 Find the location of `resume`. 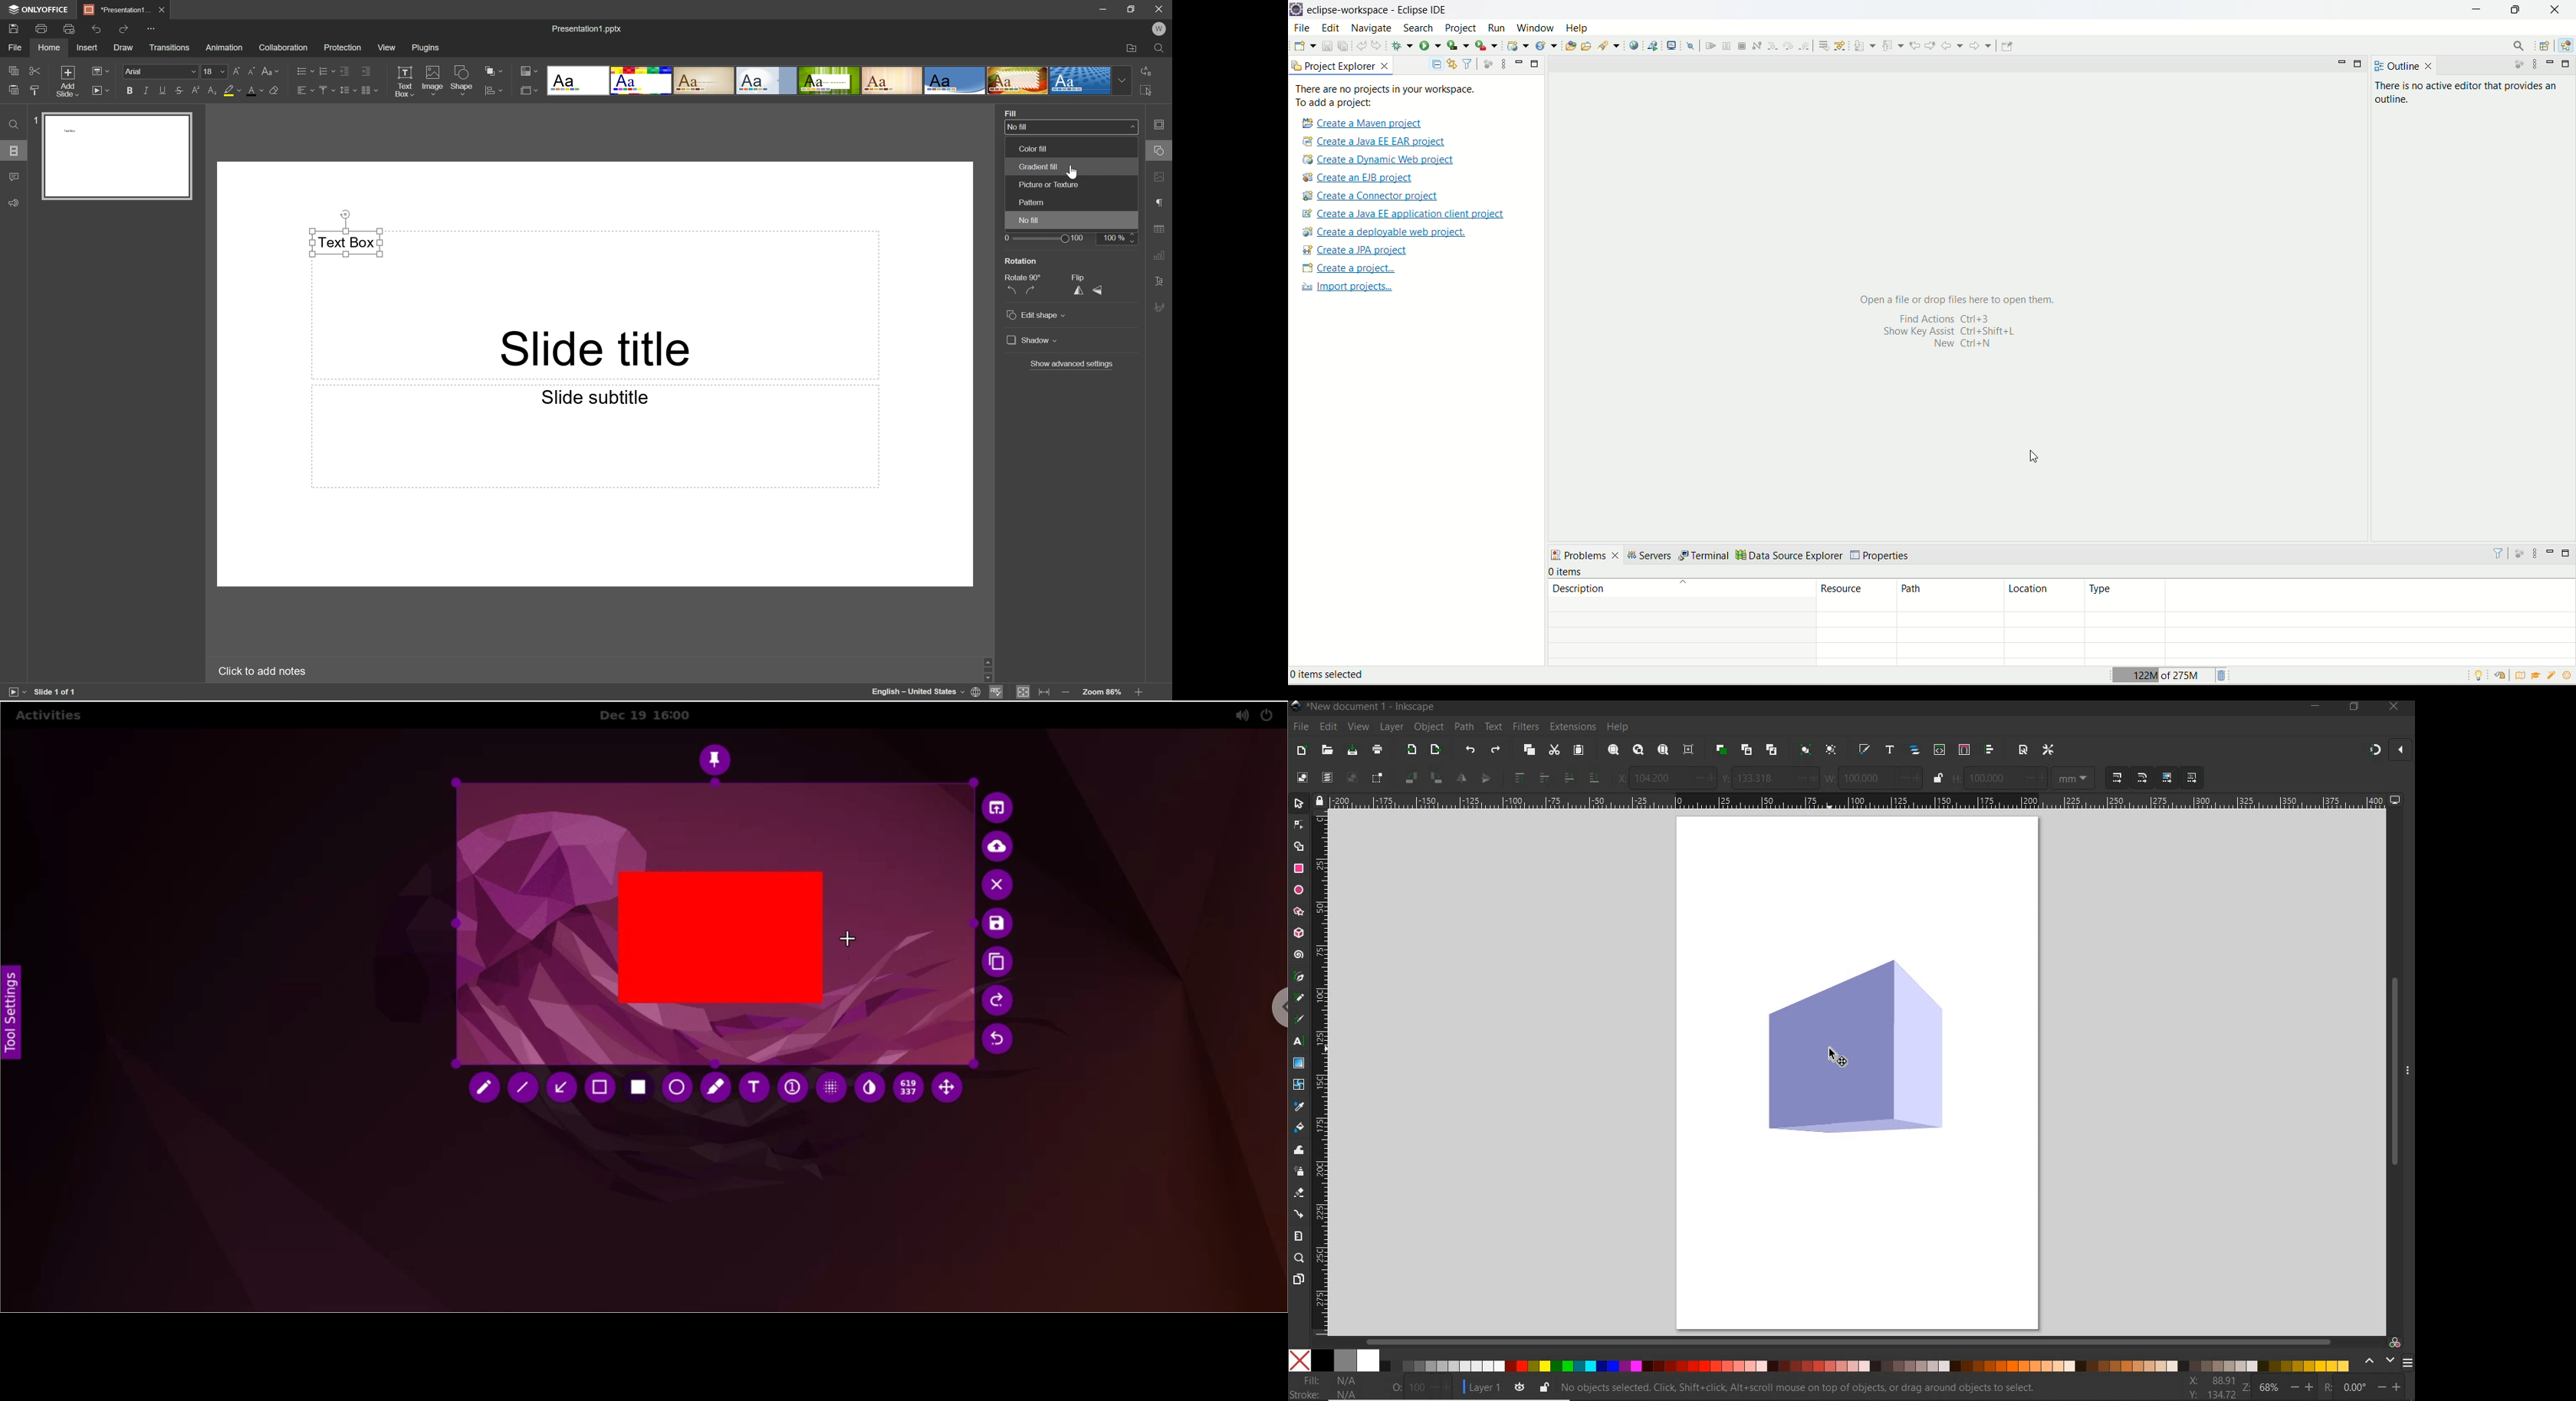

resume is located at coordinates (1709, 46).